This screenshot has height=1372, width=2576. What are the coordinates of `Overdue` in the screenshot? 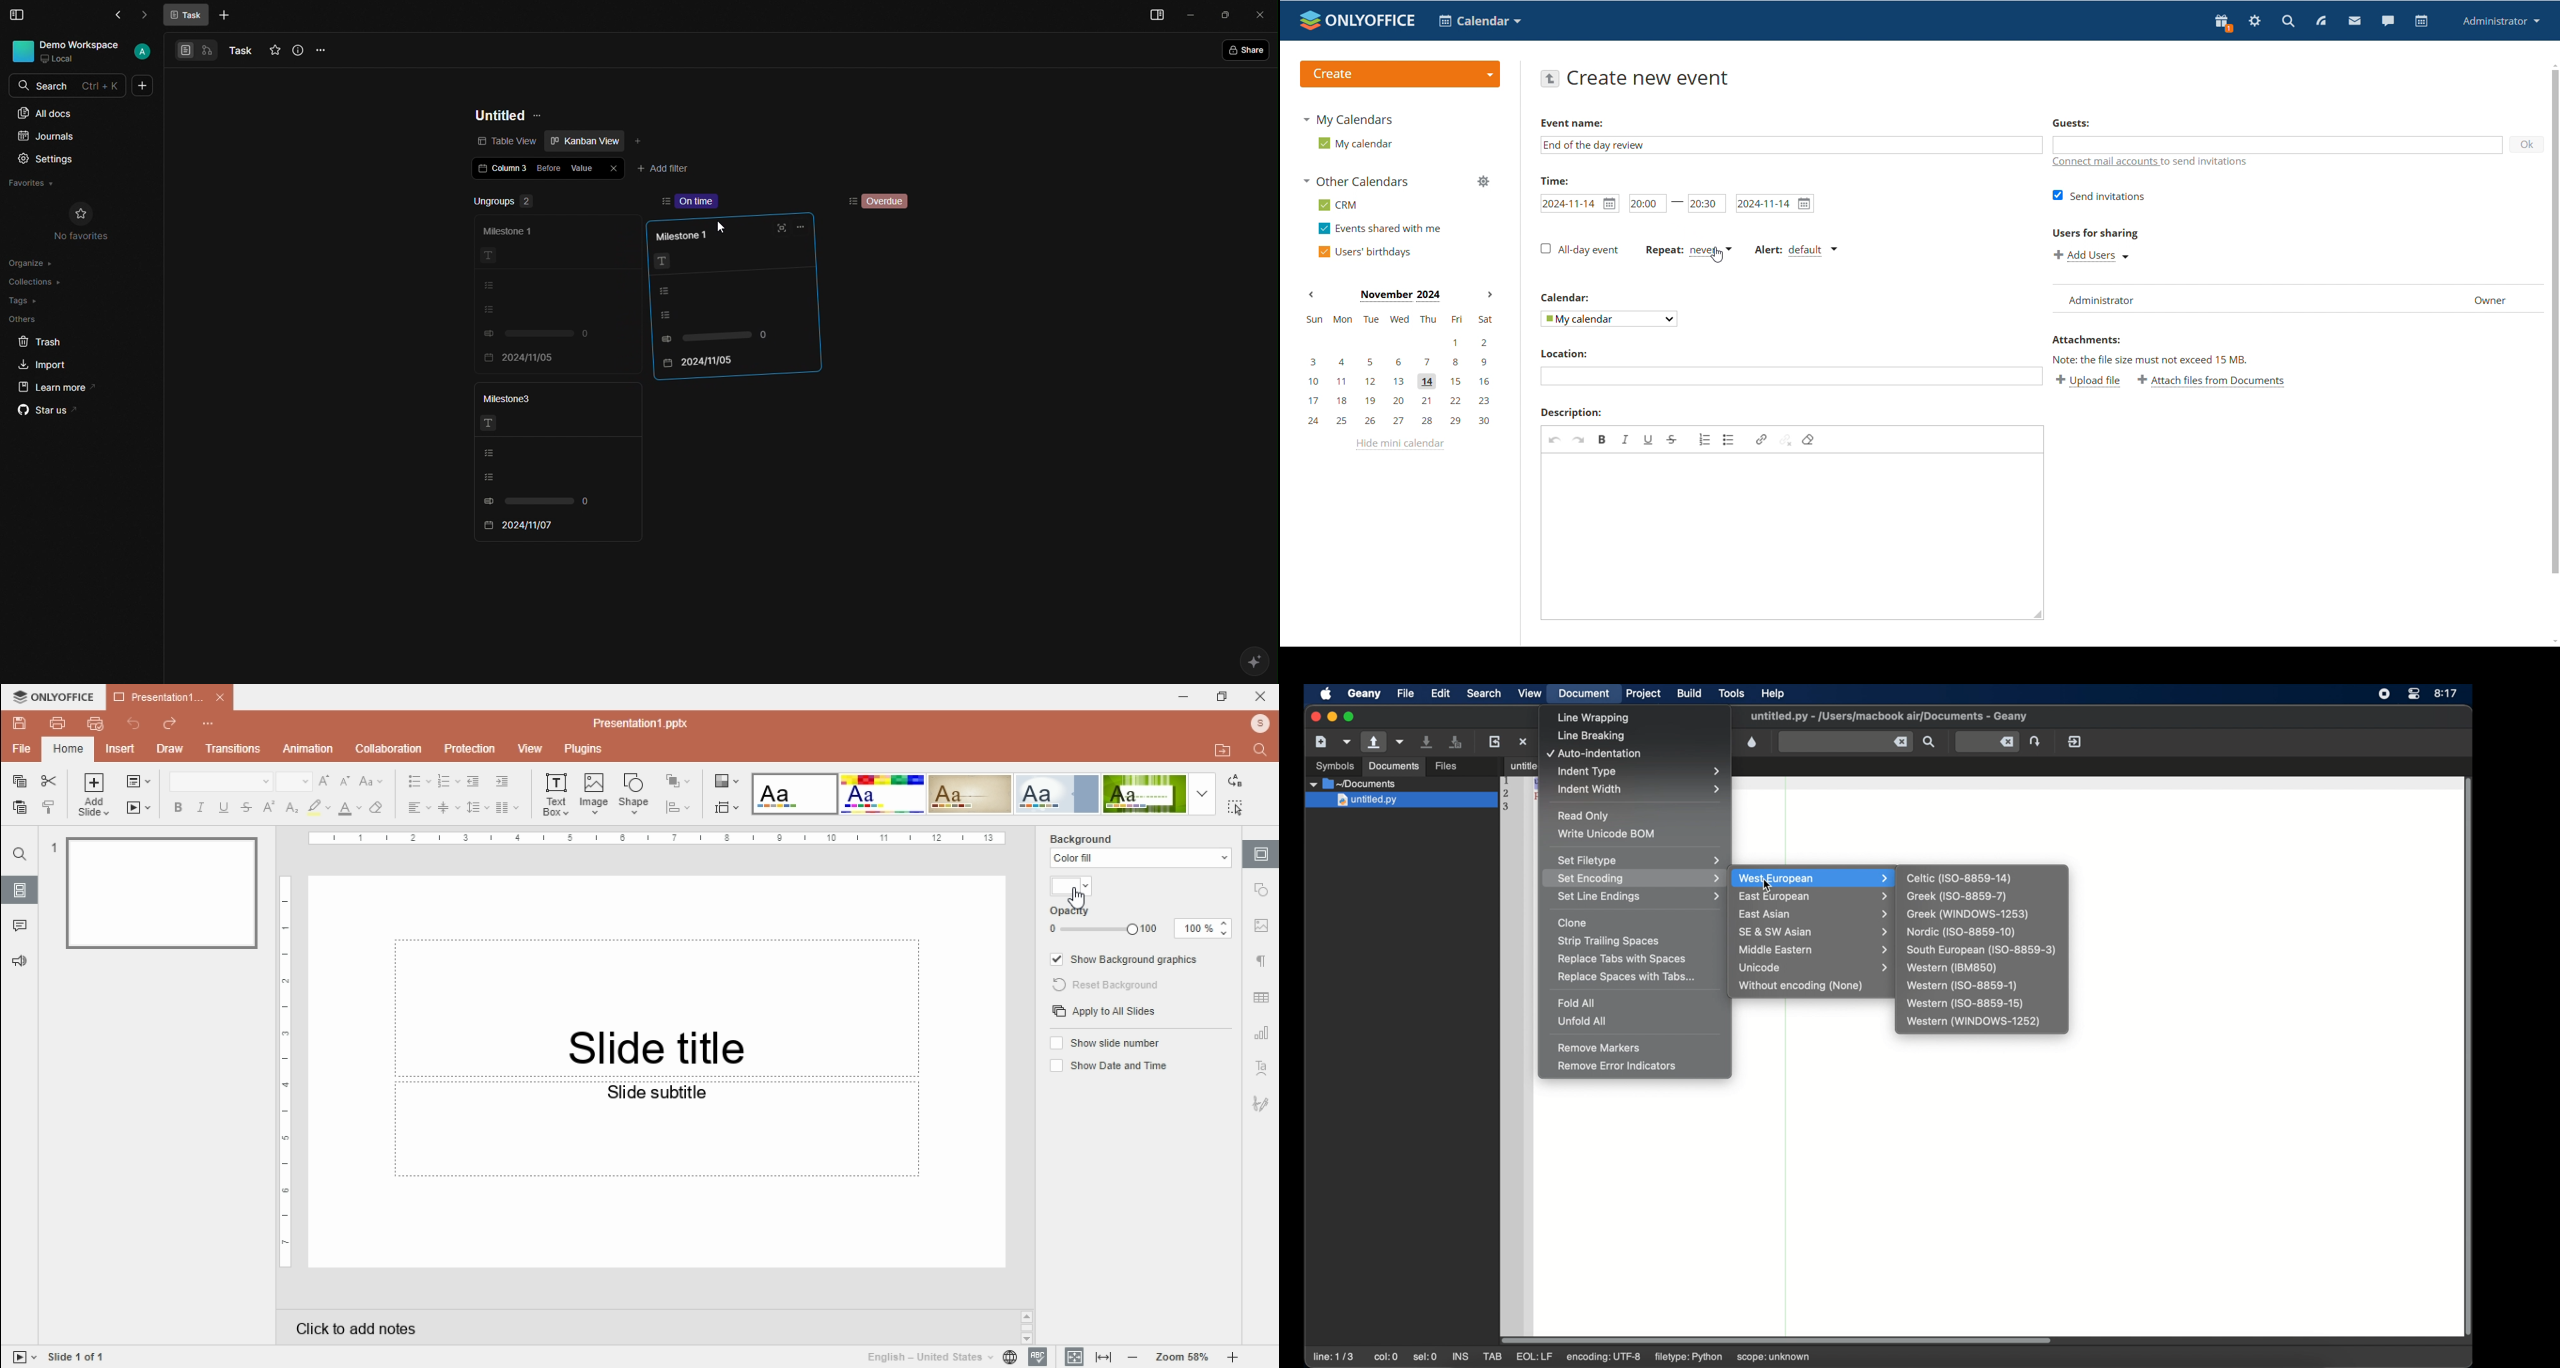 It's located at (888, 202).